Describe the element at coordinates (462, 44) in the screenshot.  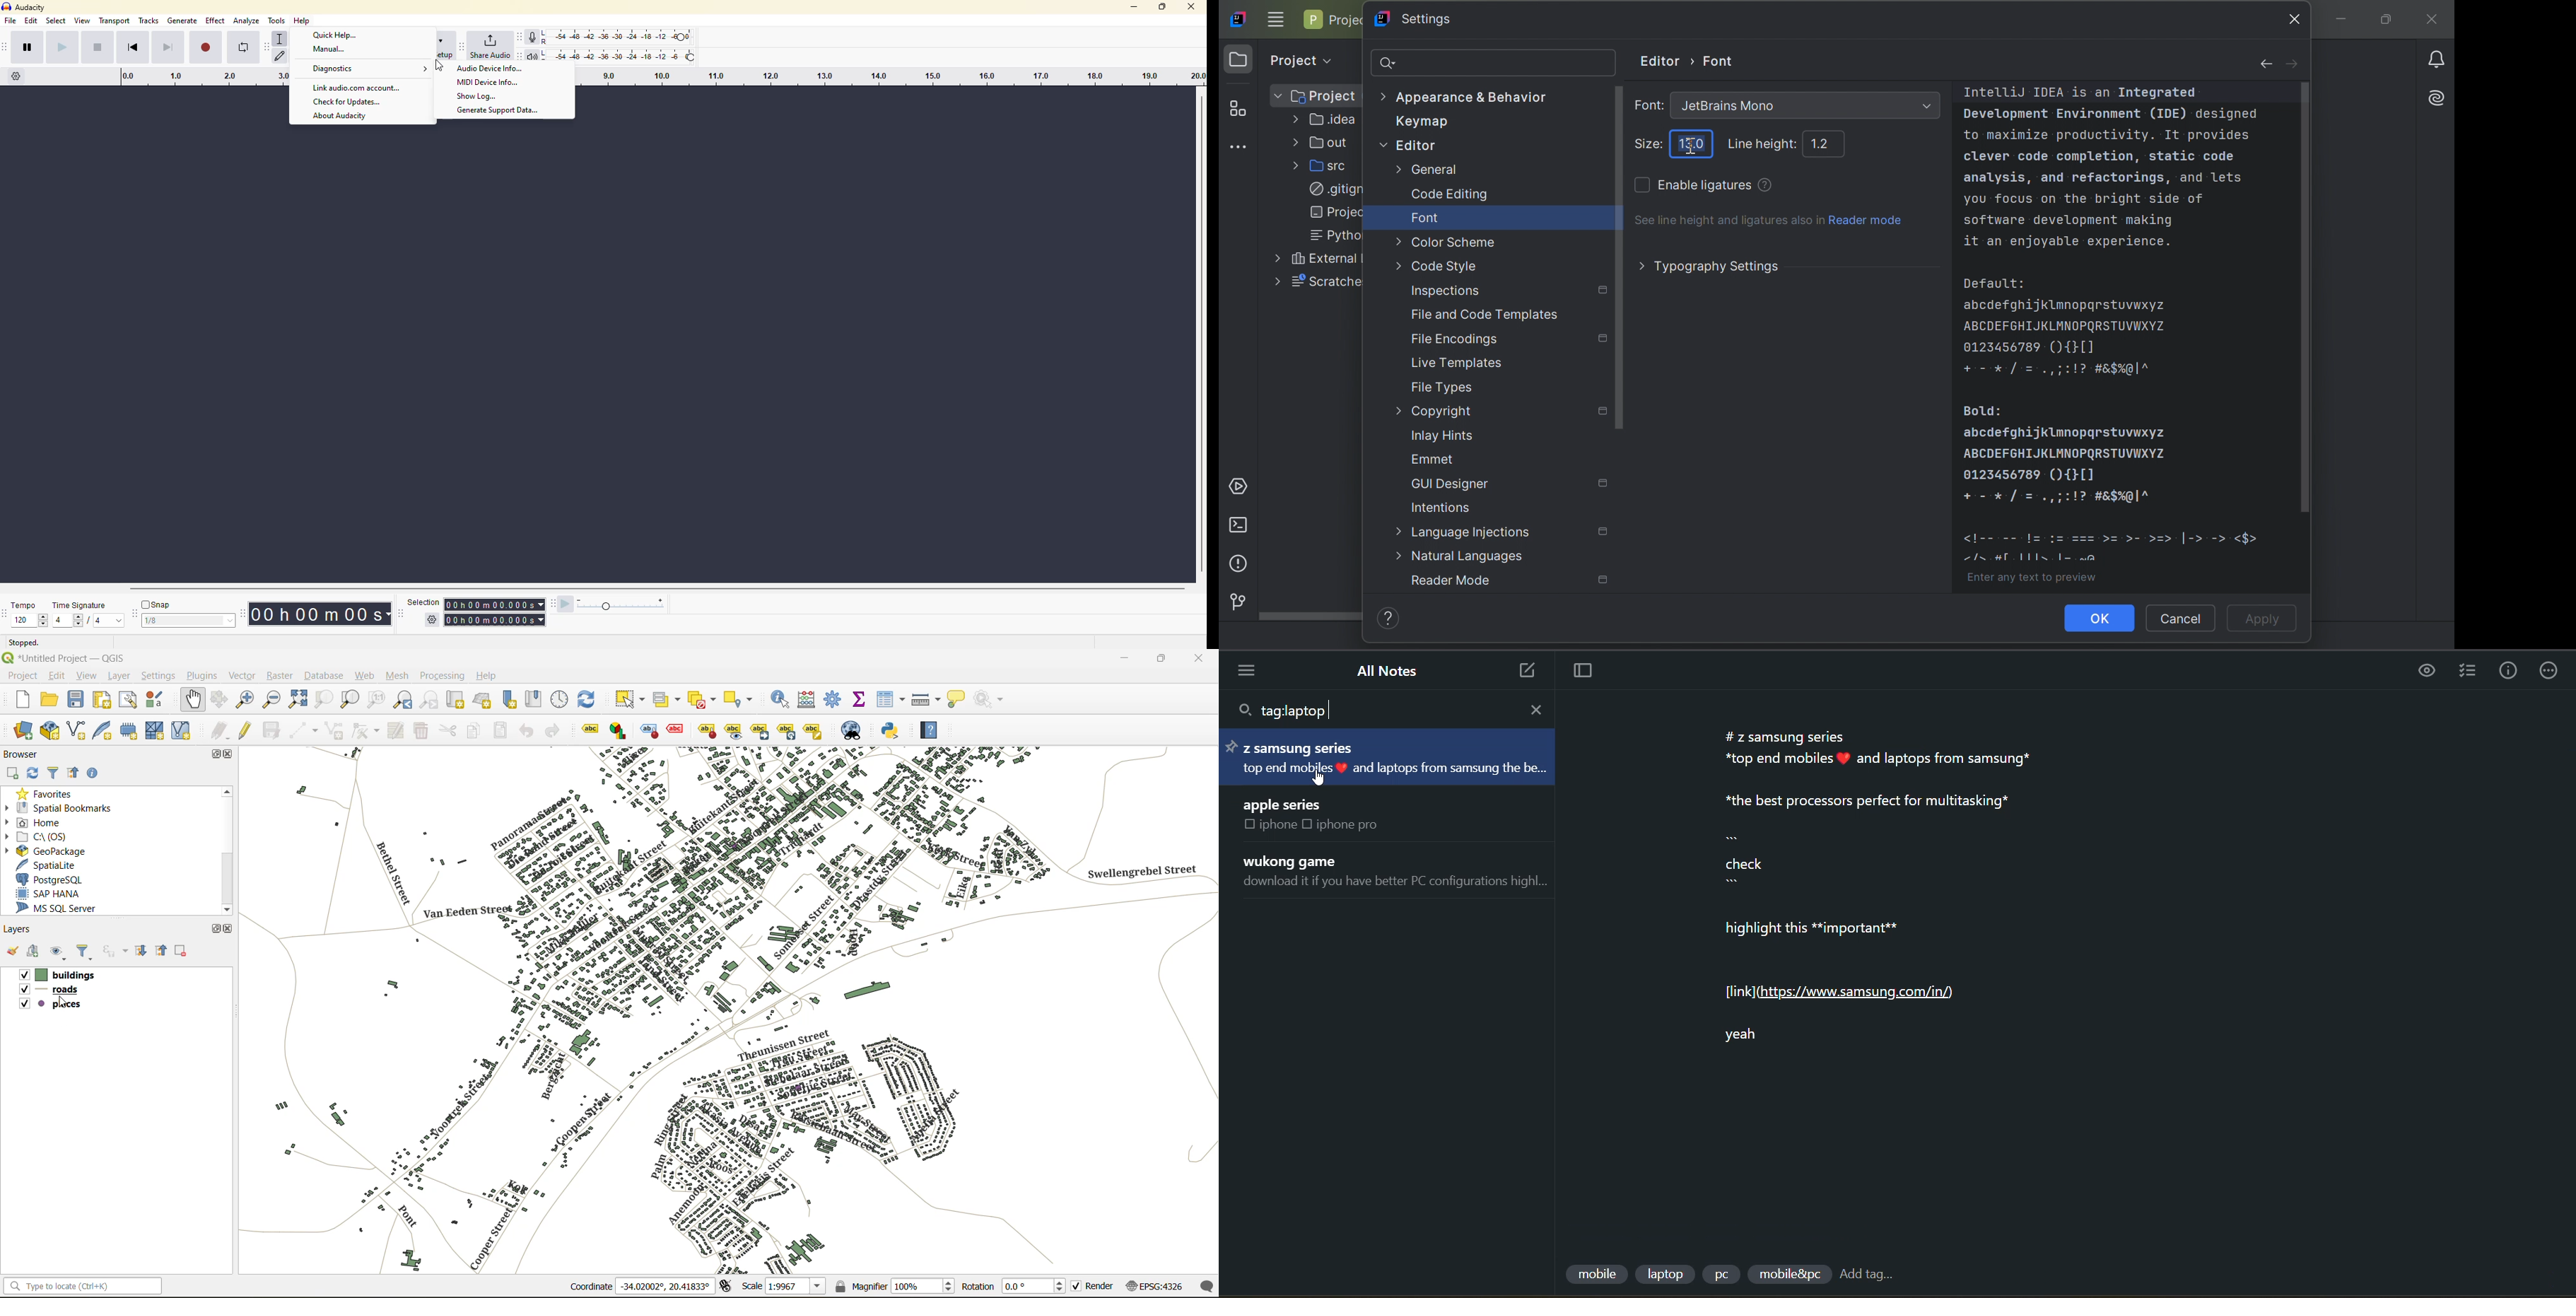
I see `audacity share audio toolbar` at that location.